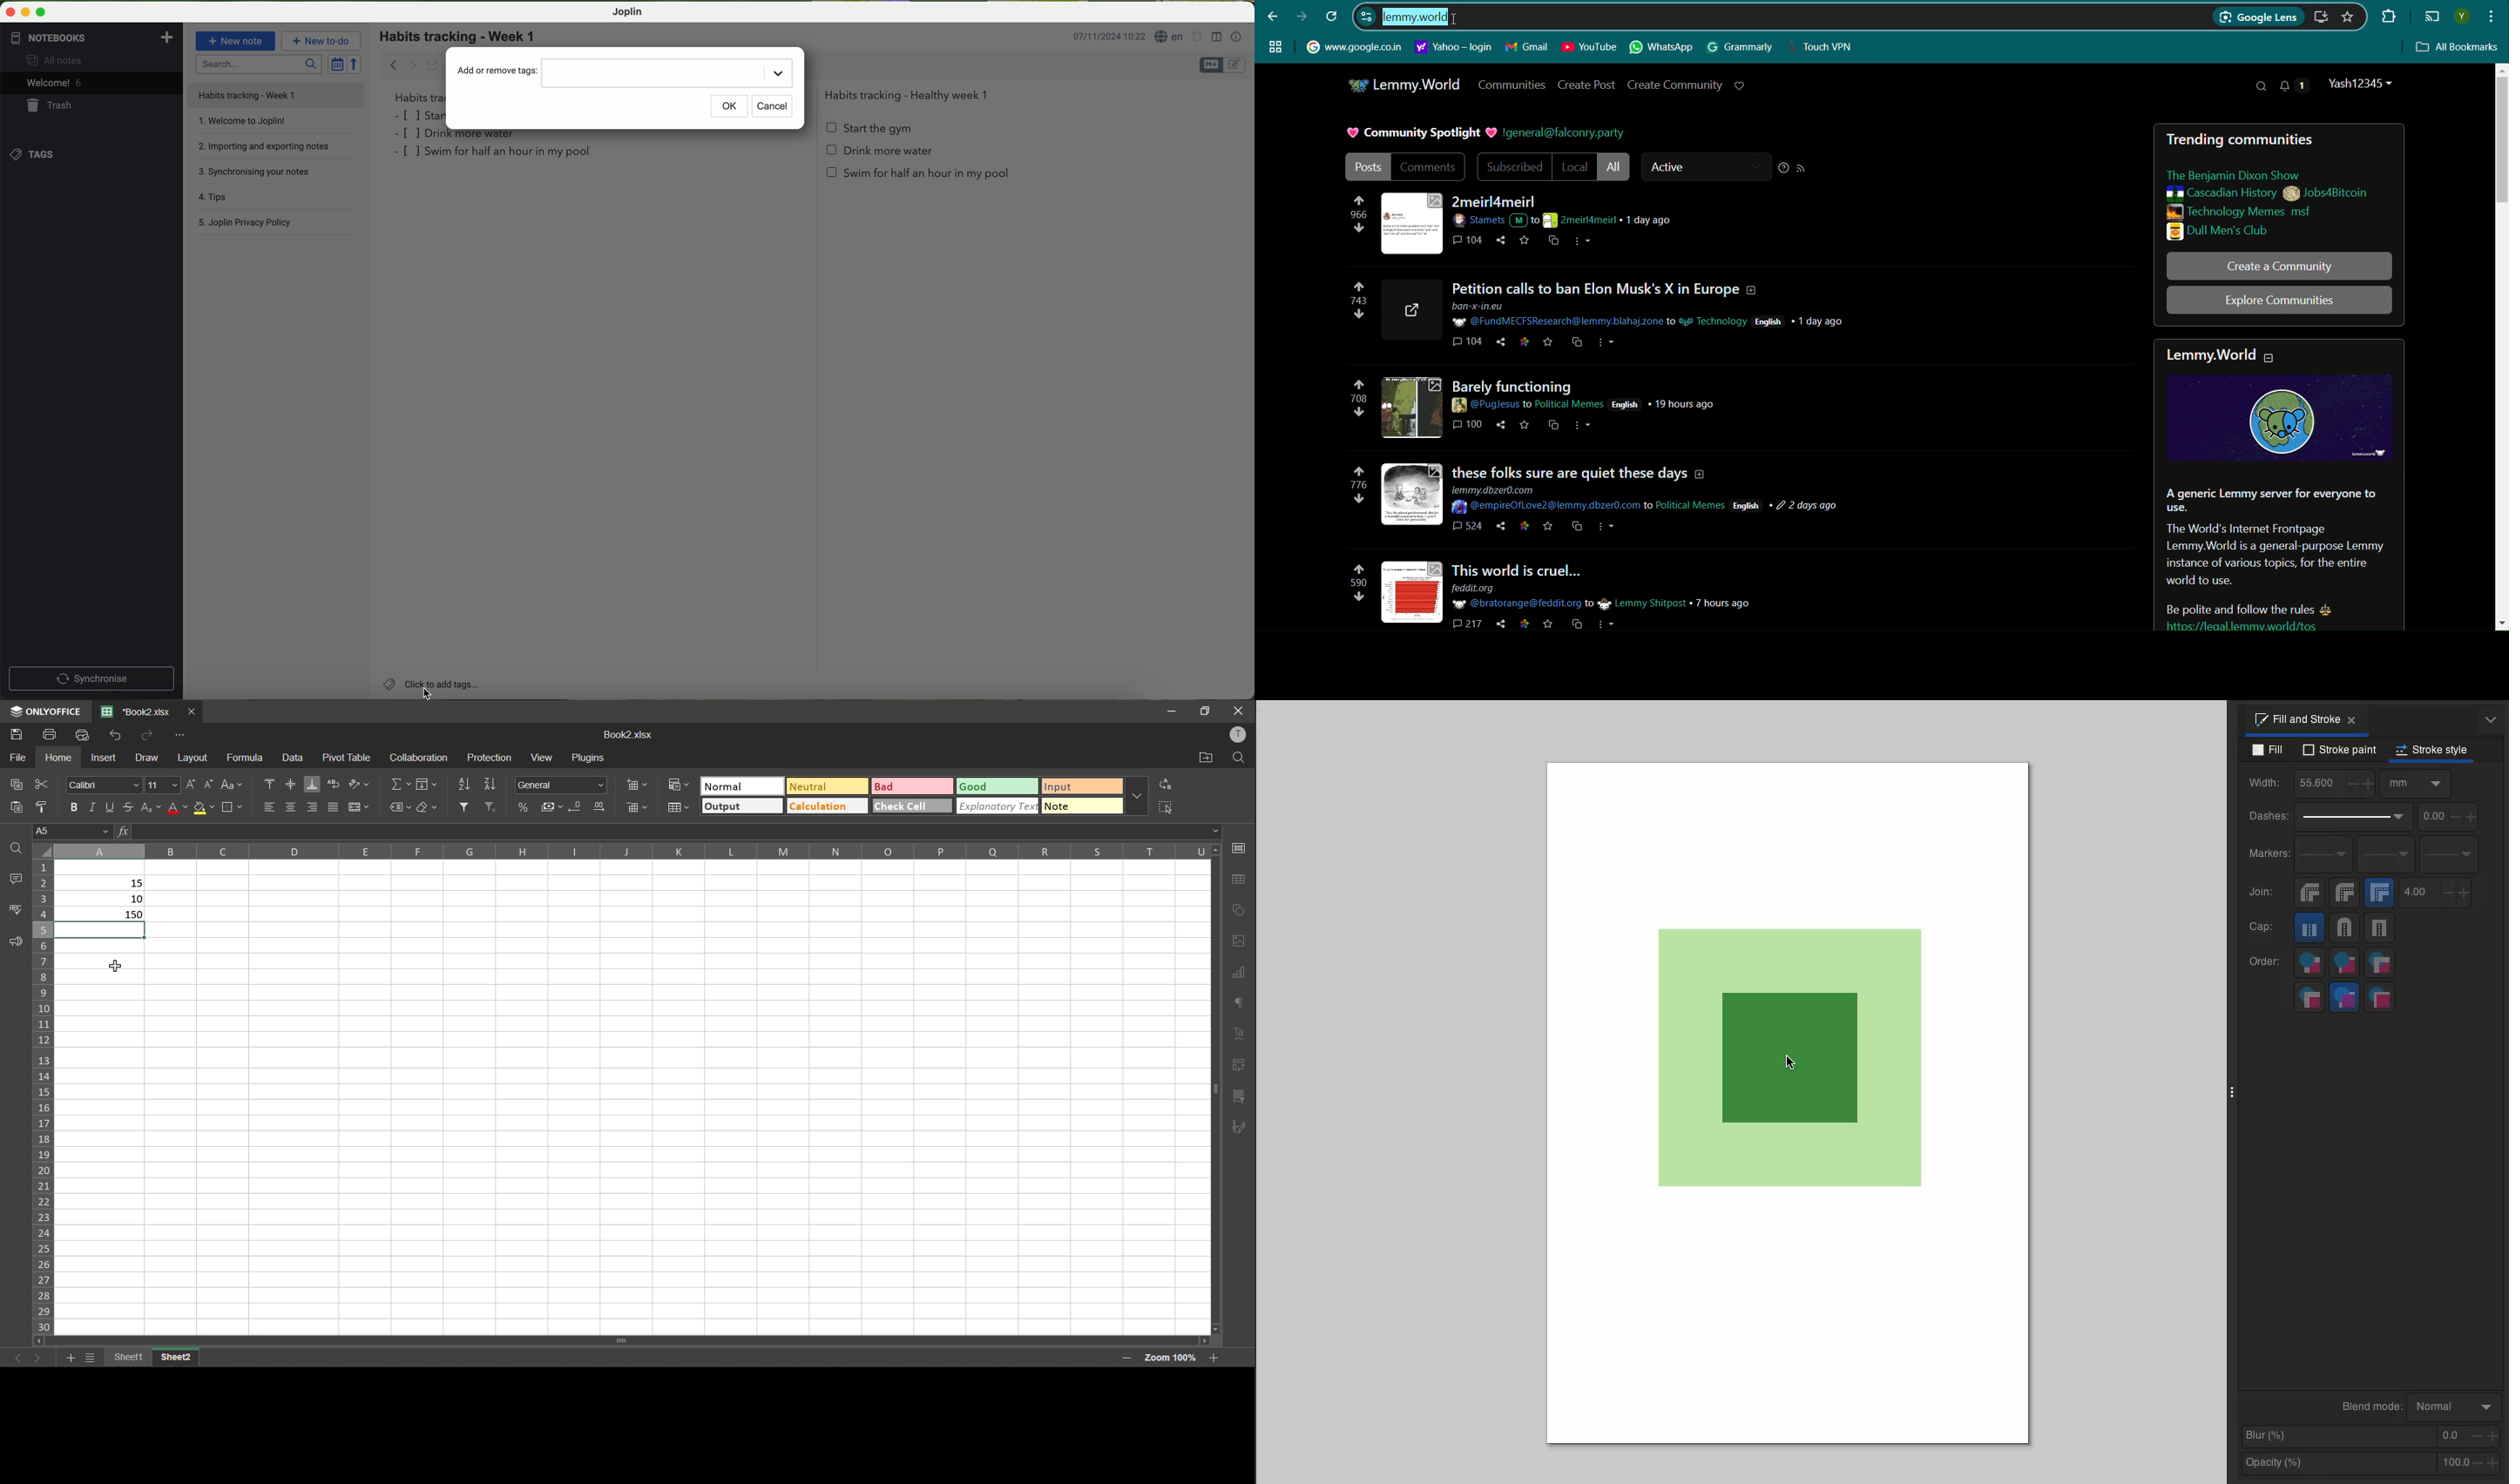 Image resolution: width=2520 pixels, height=1484 pixels. What do you see at coordinates (1240, 1067) in the screenshot?
I see `pivot table` at bounding box center [1240, 1067].